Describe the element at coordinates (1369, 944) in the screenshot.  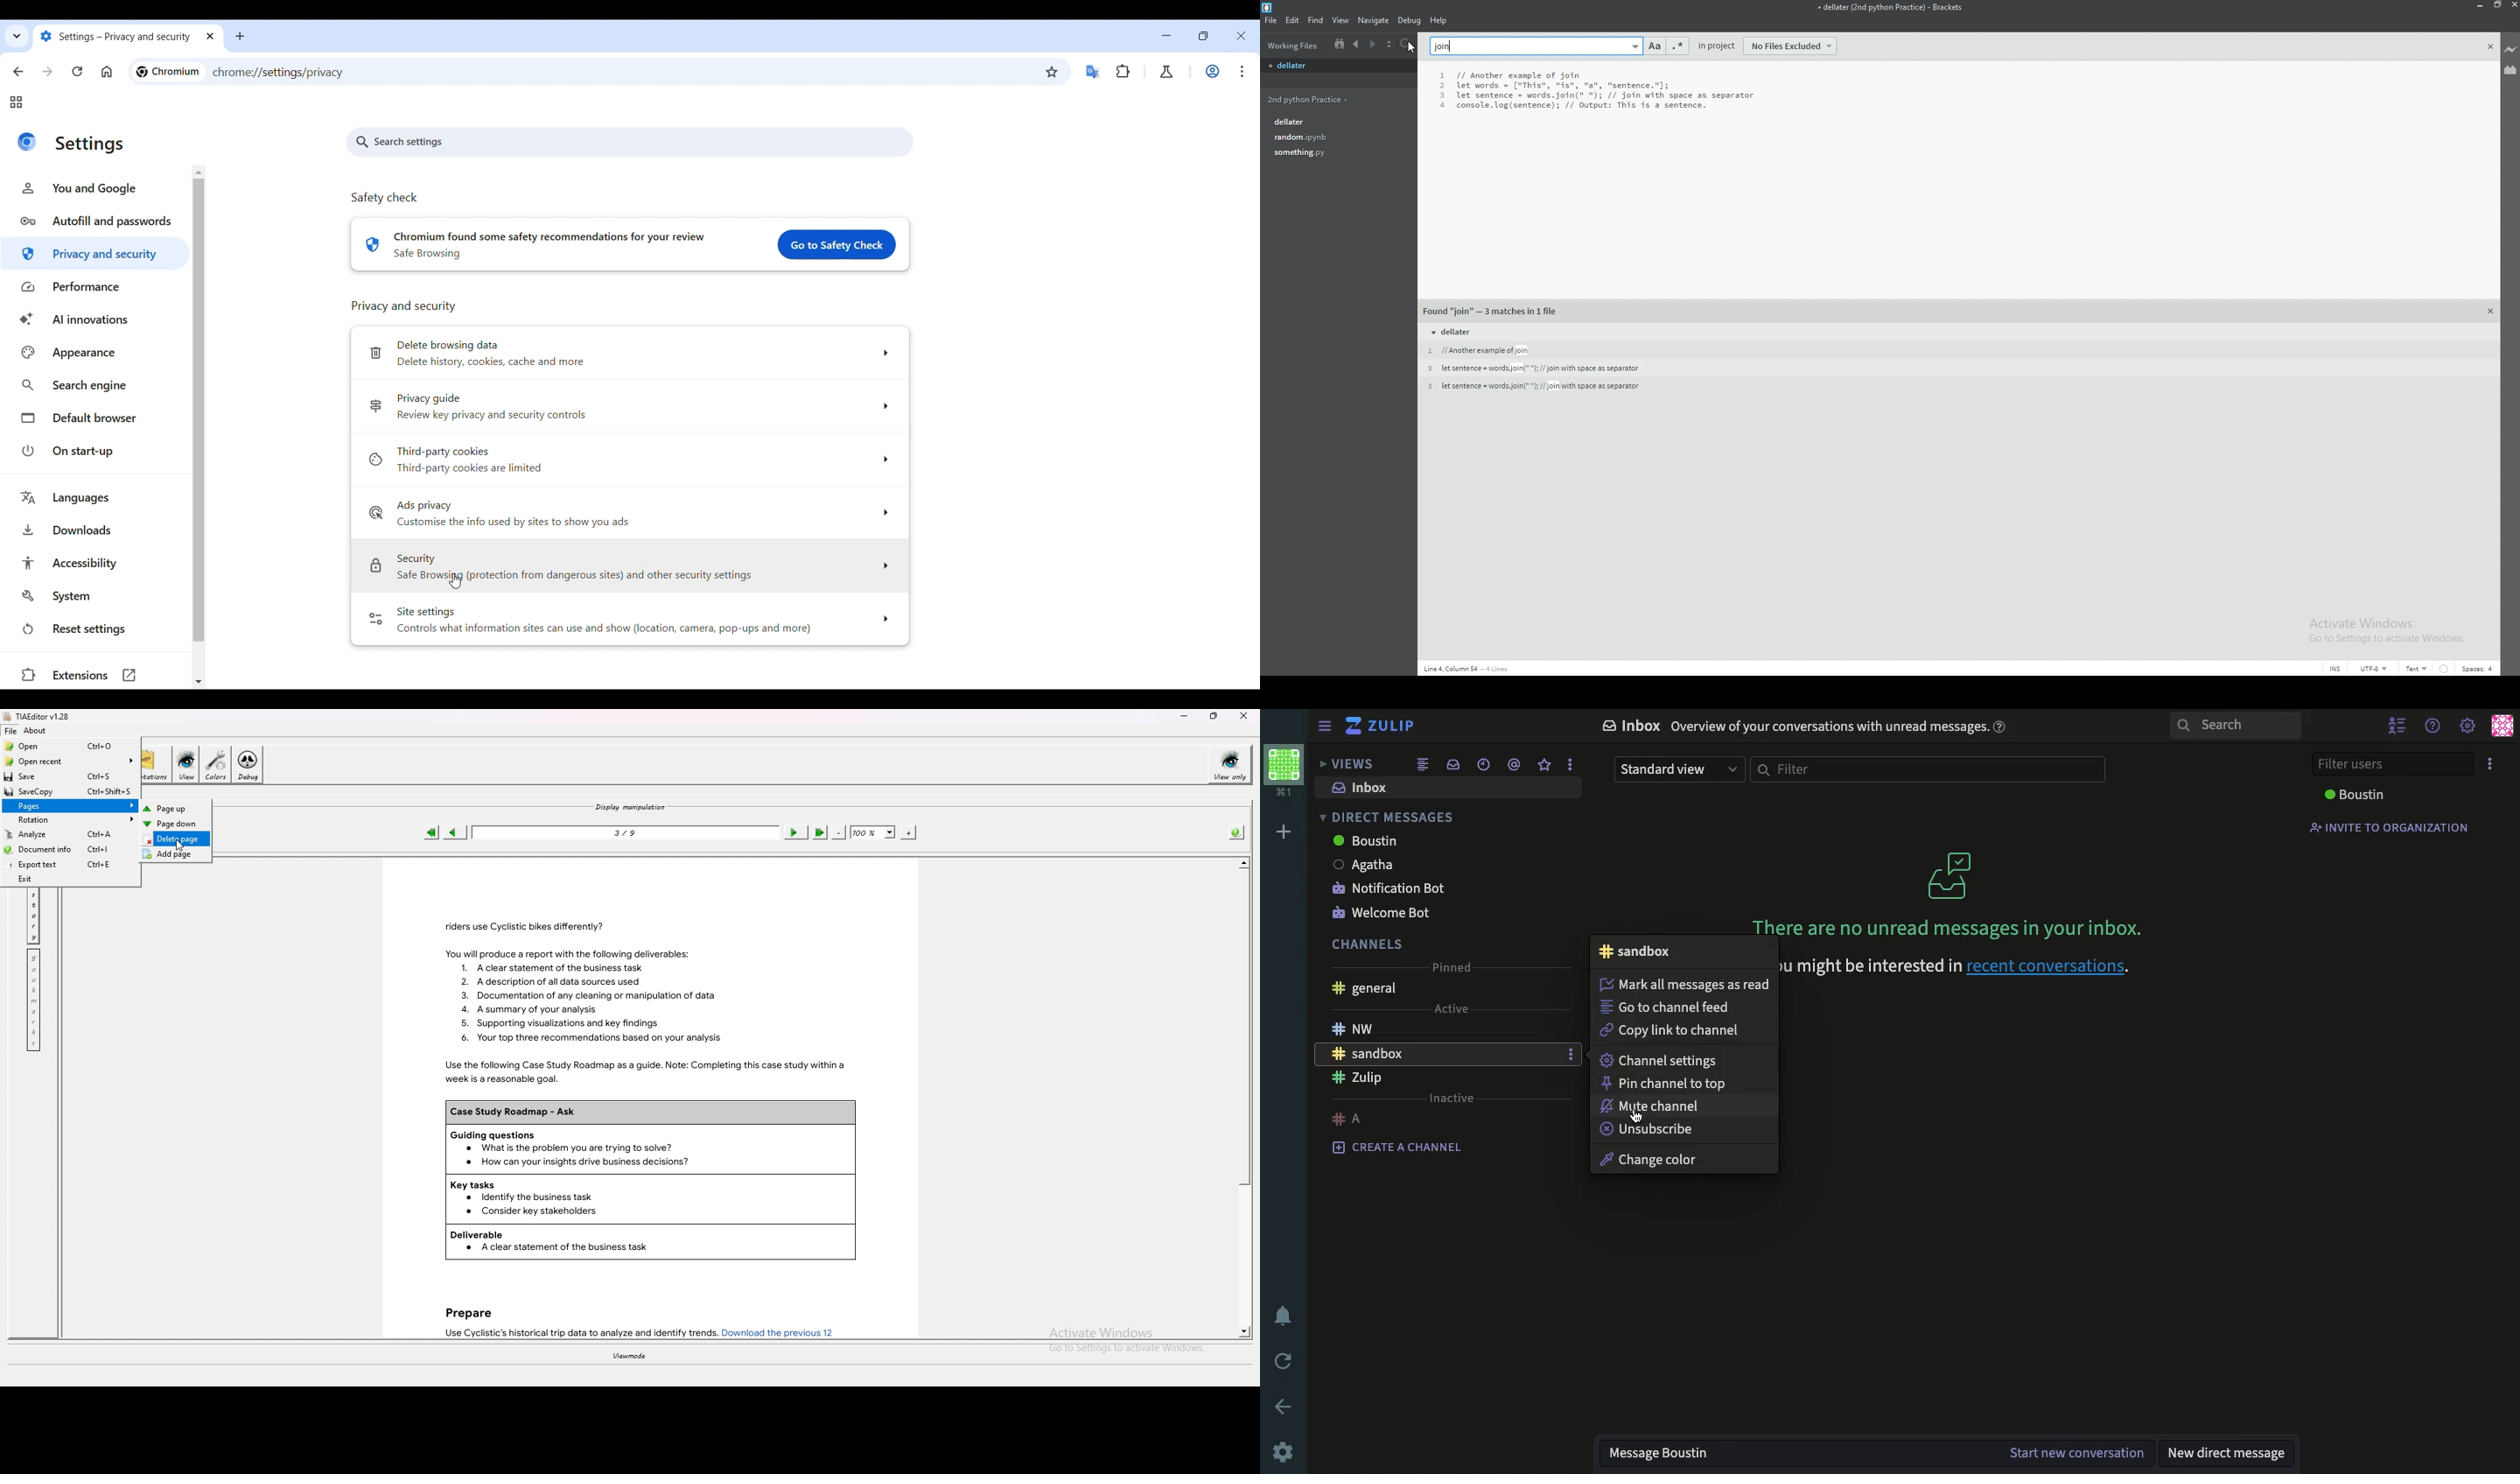
I see `channels` at that location.